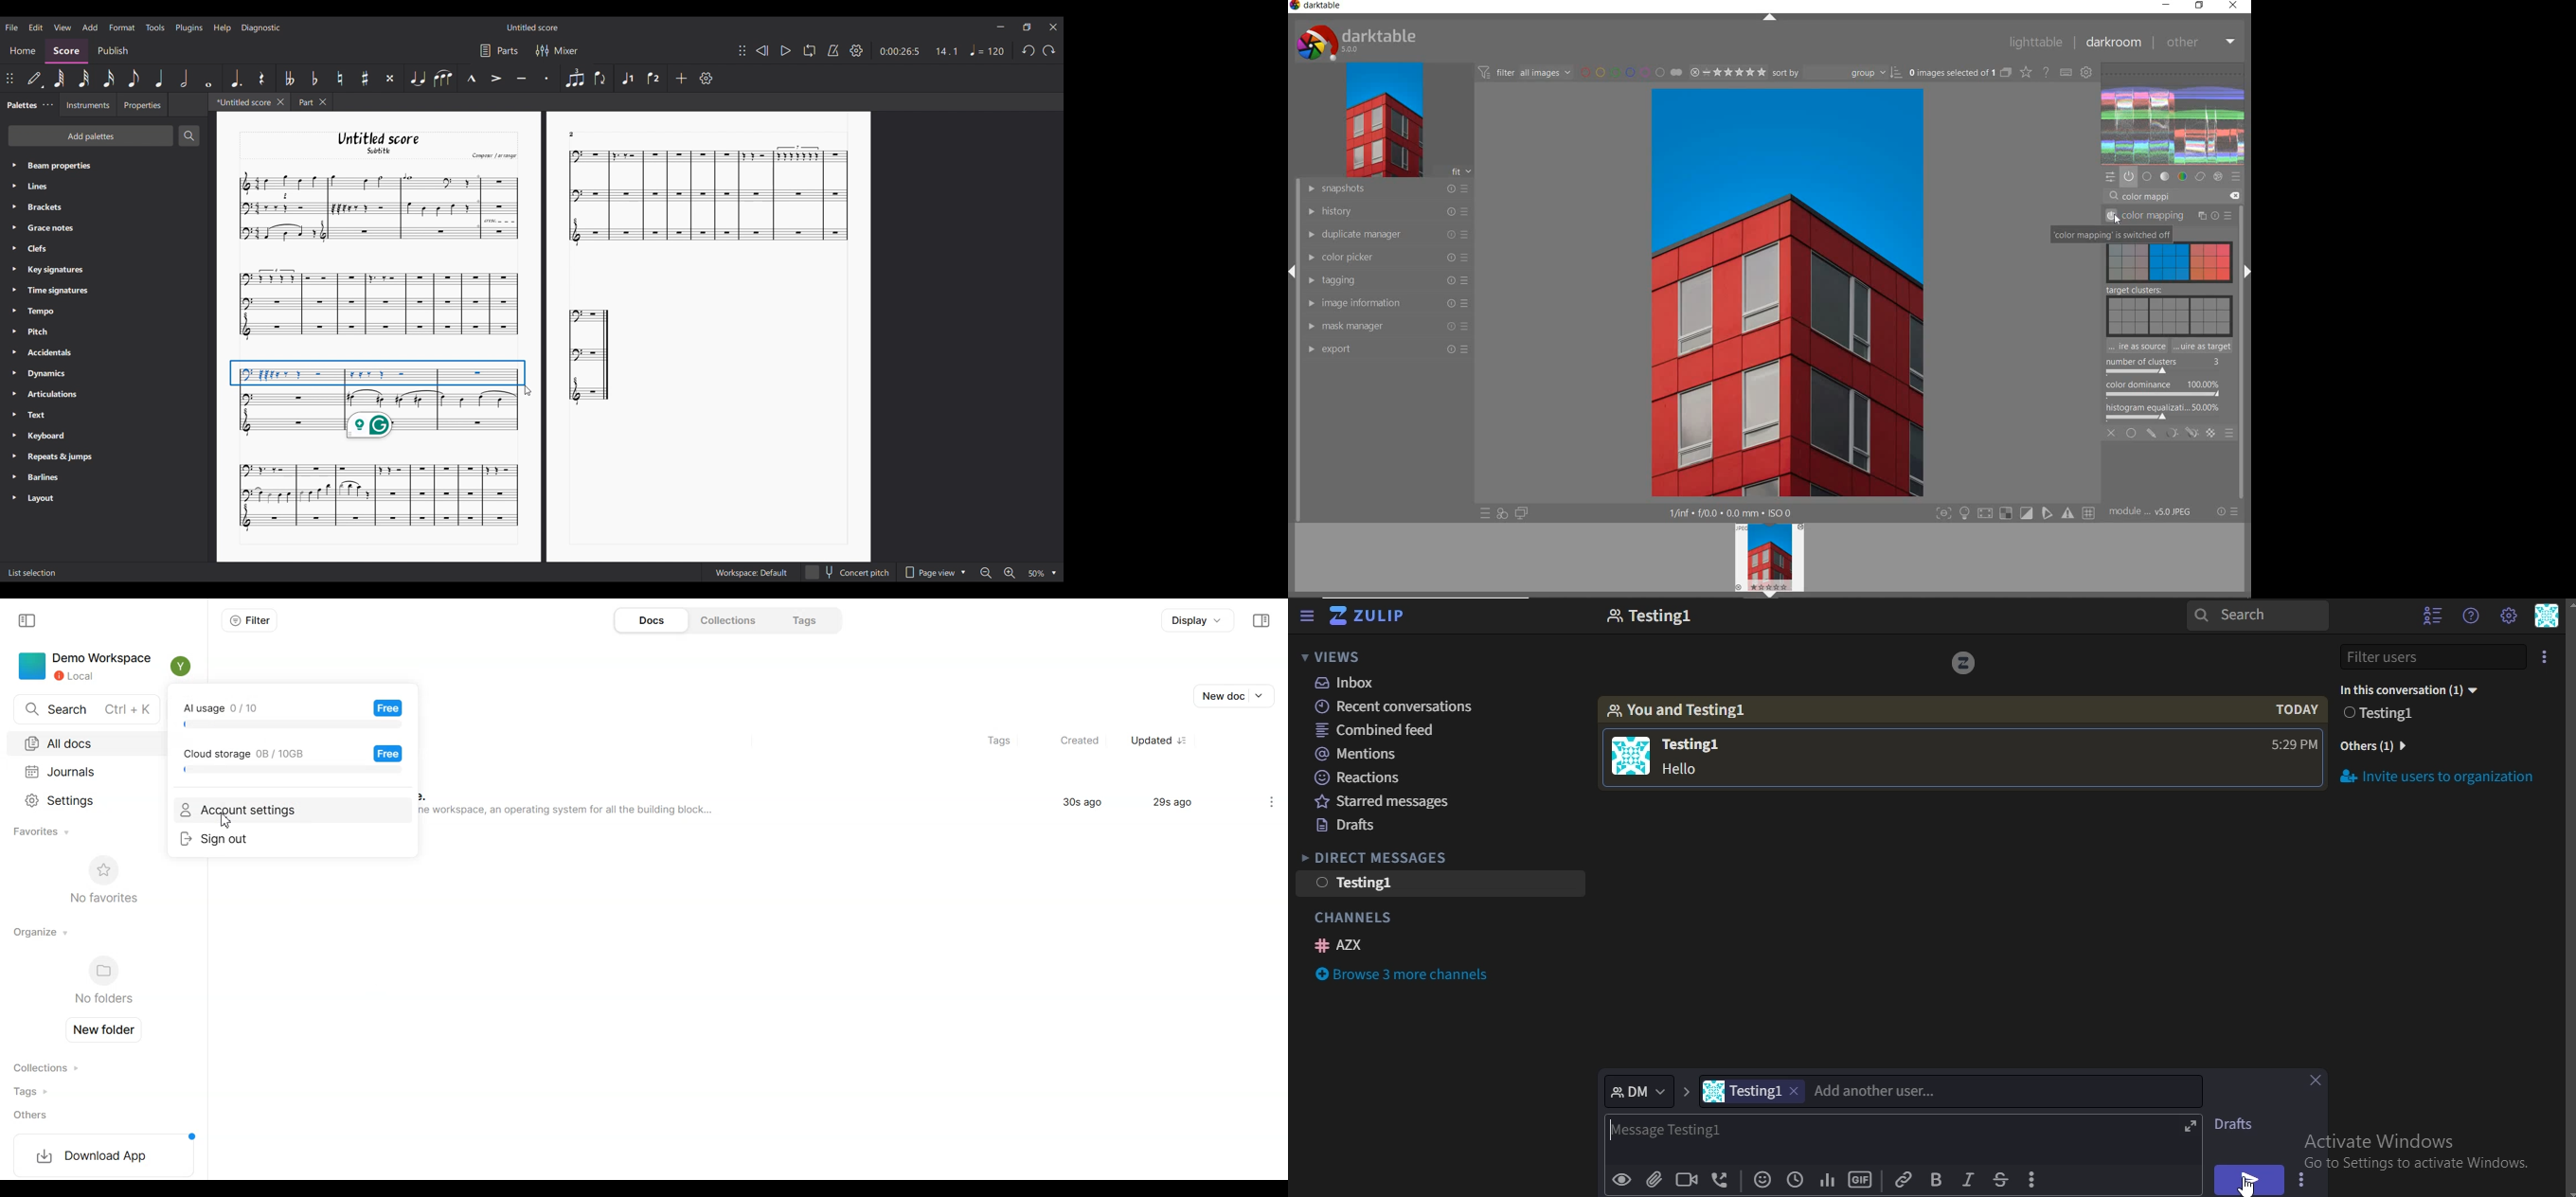 The image size is (2576, 1204). What do you see at coordinates (2508, 616) in the screenshot?
I see `main menu` at bounding box center [2508, 616].